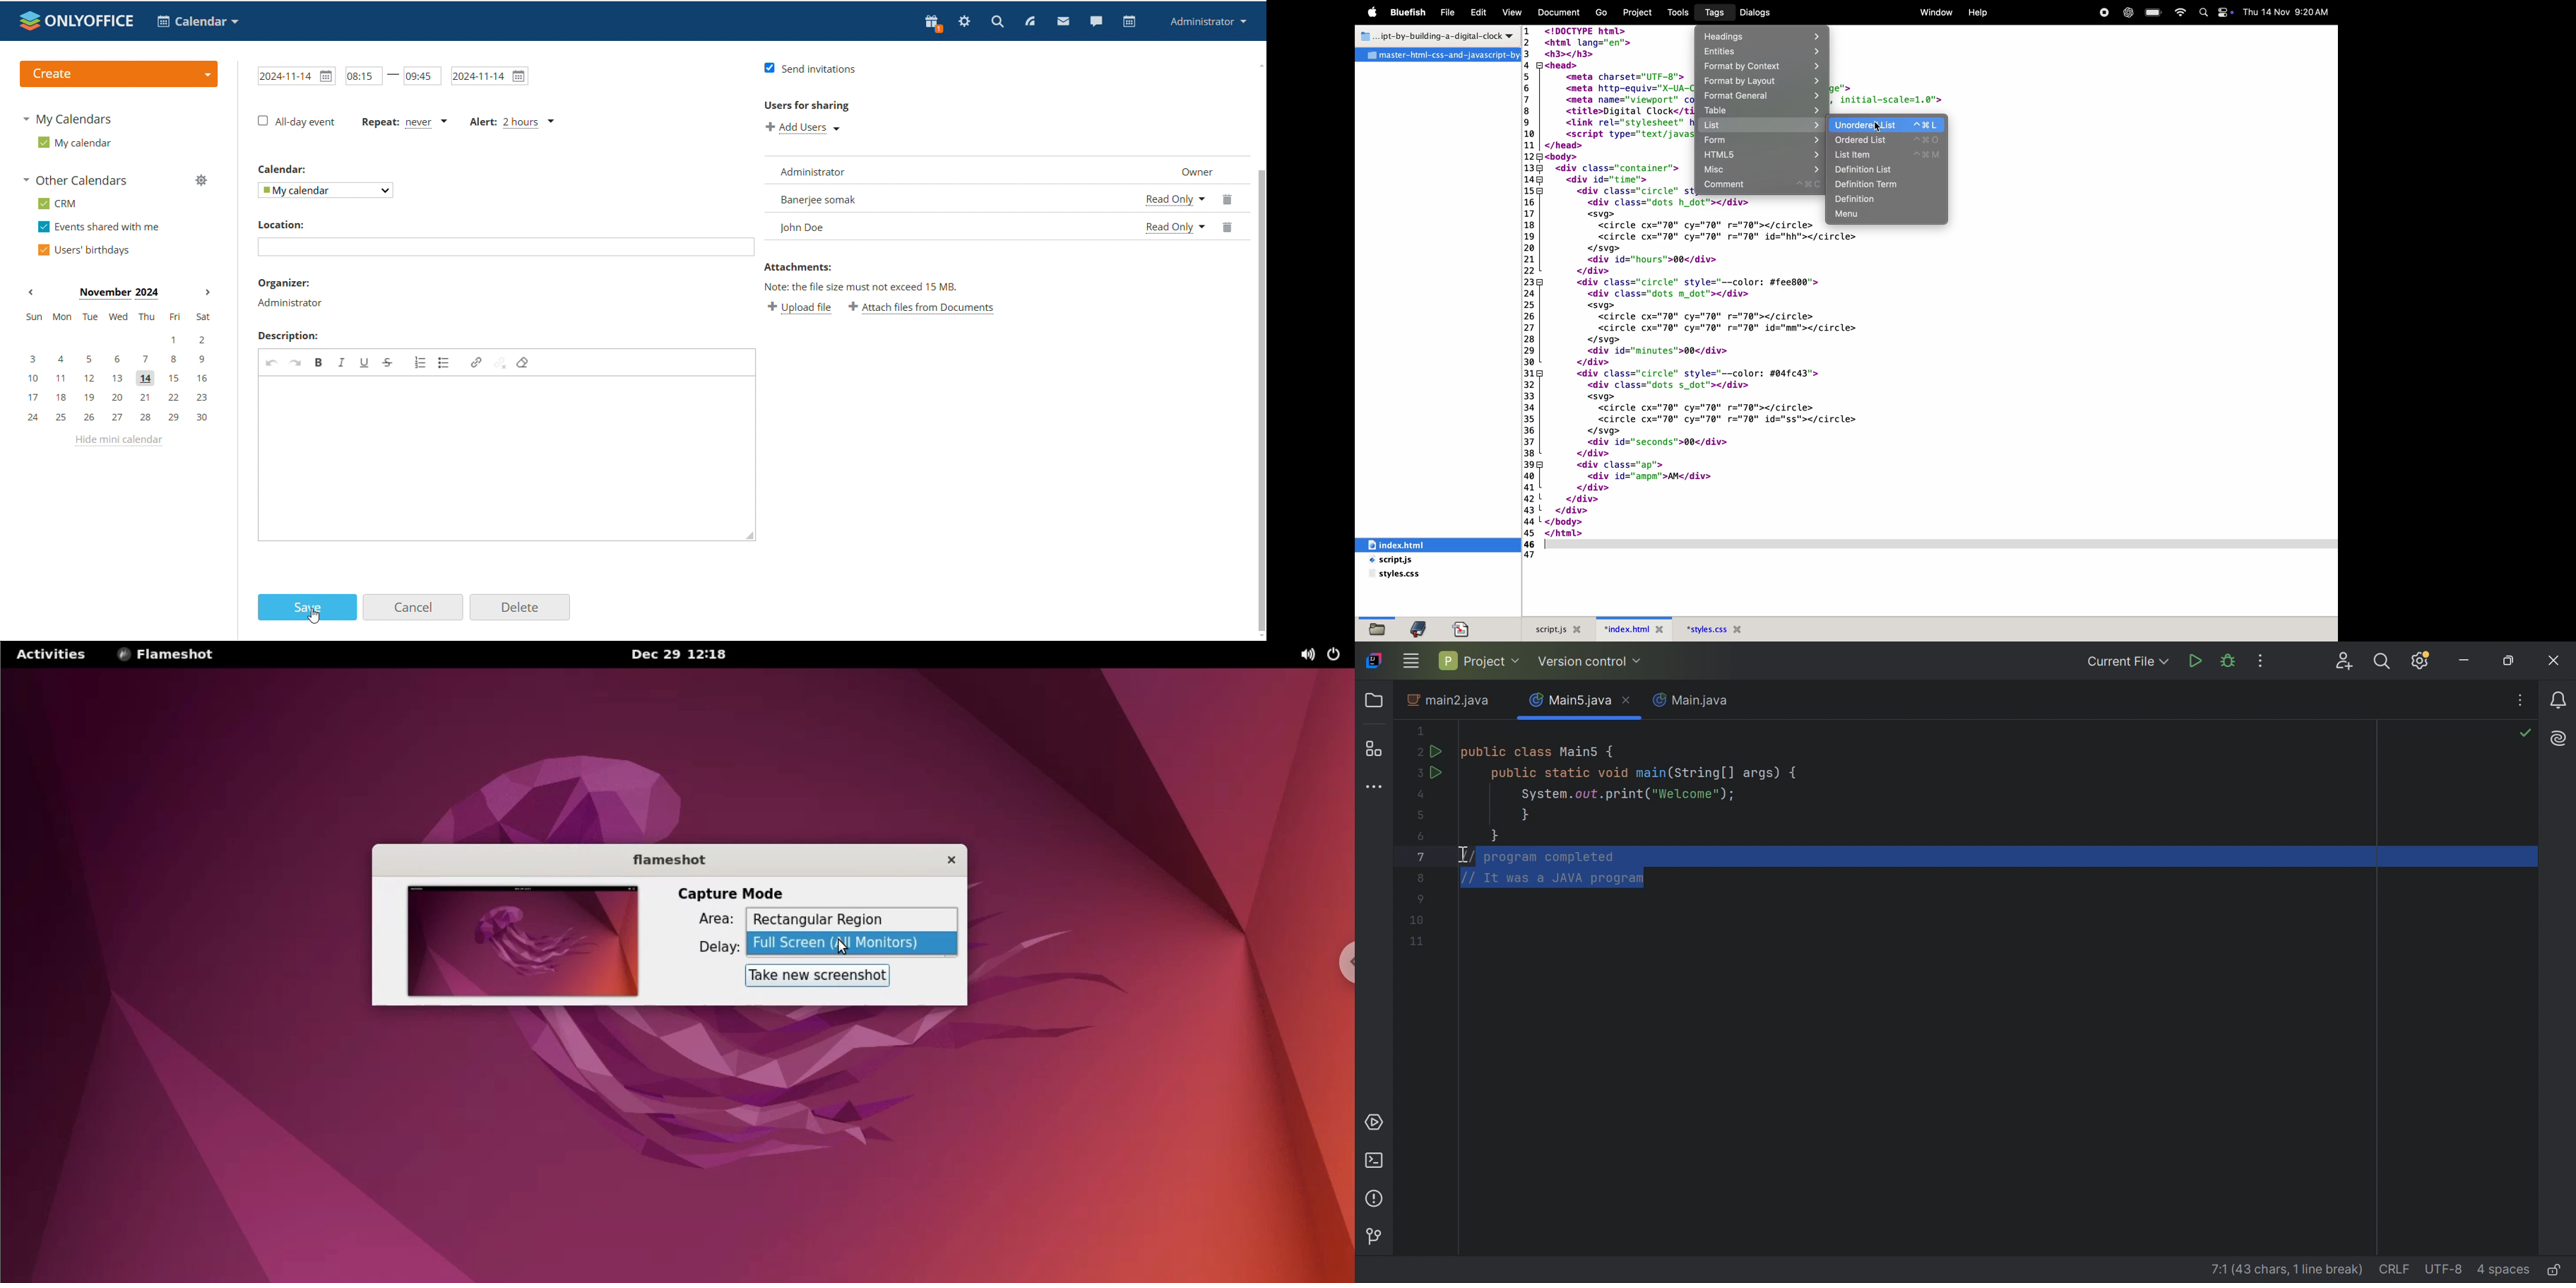 Image resolution: width=2576 pixels, height=1288 pixels. I want to click on Undo, so click(272, 362).